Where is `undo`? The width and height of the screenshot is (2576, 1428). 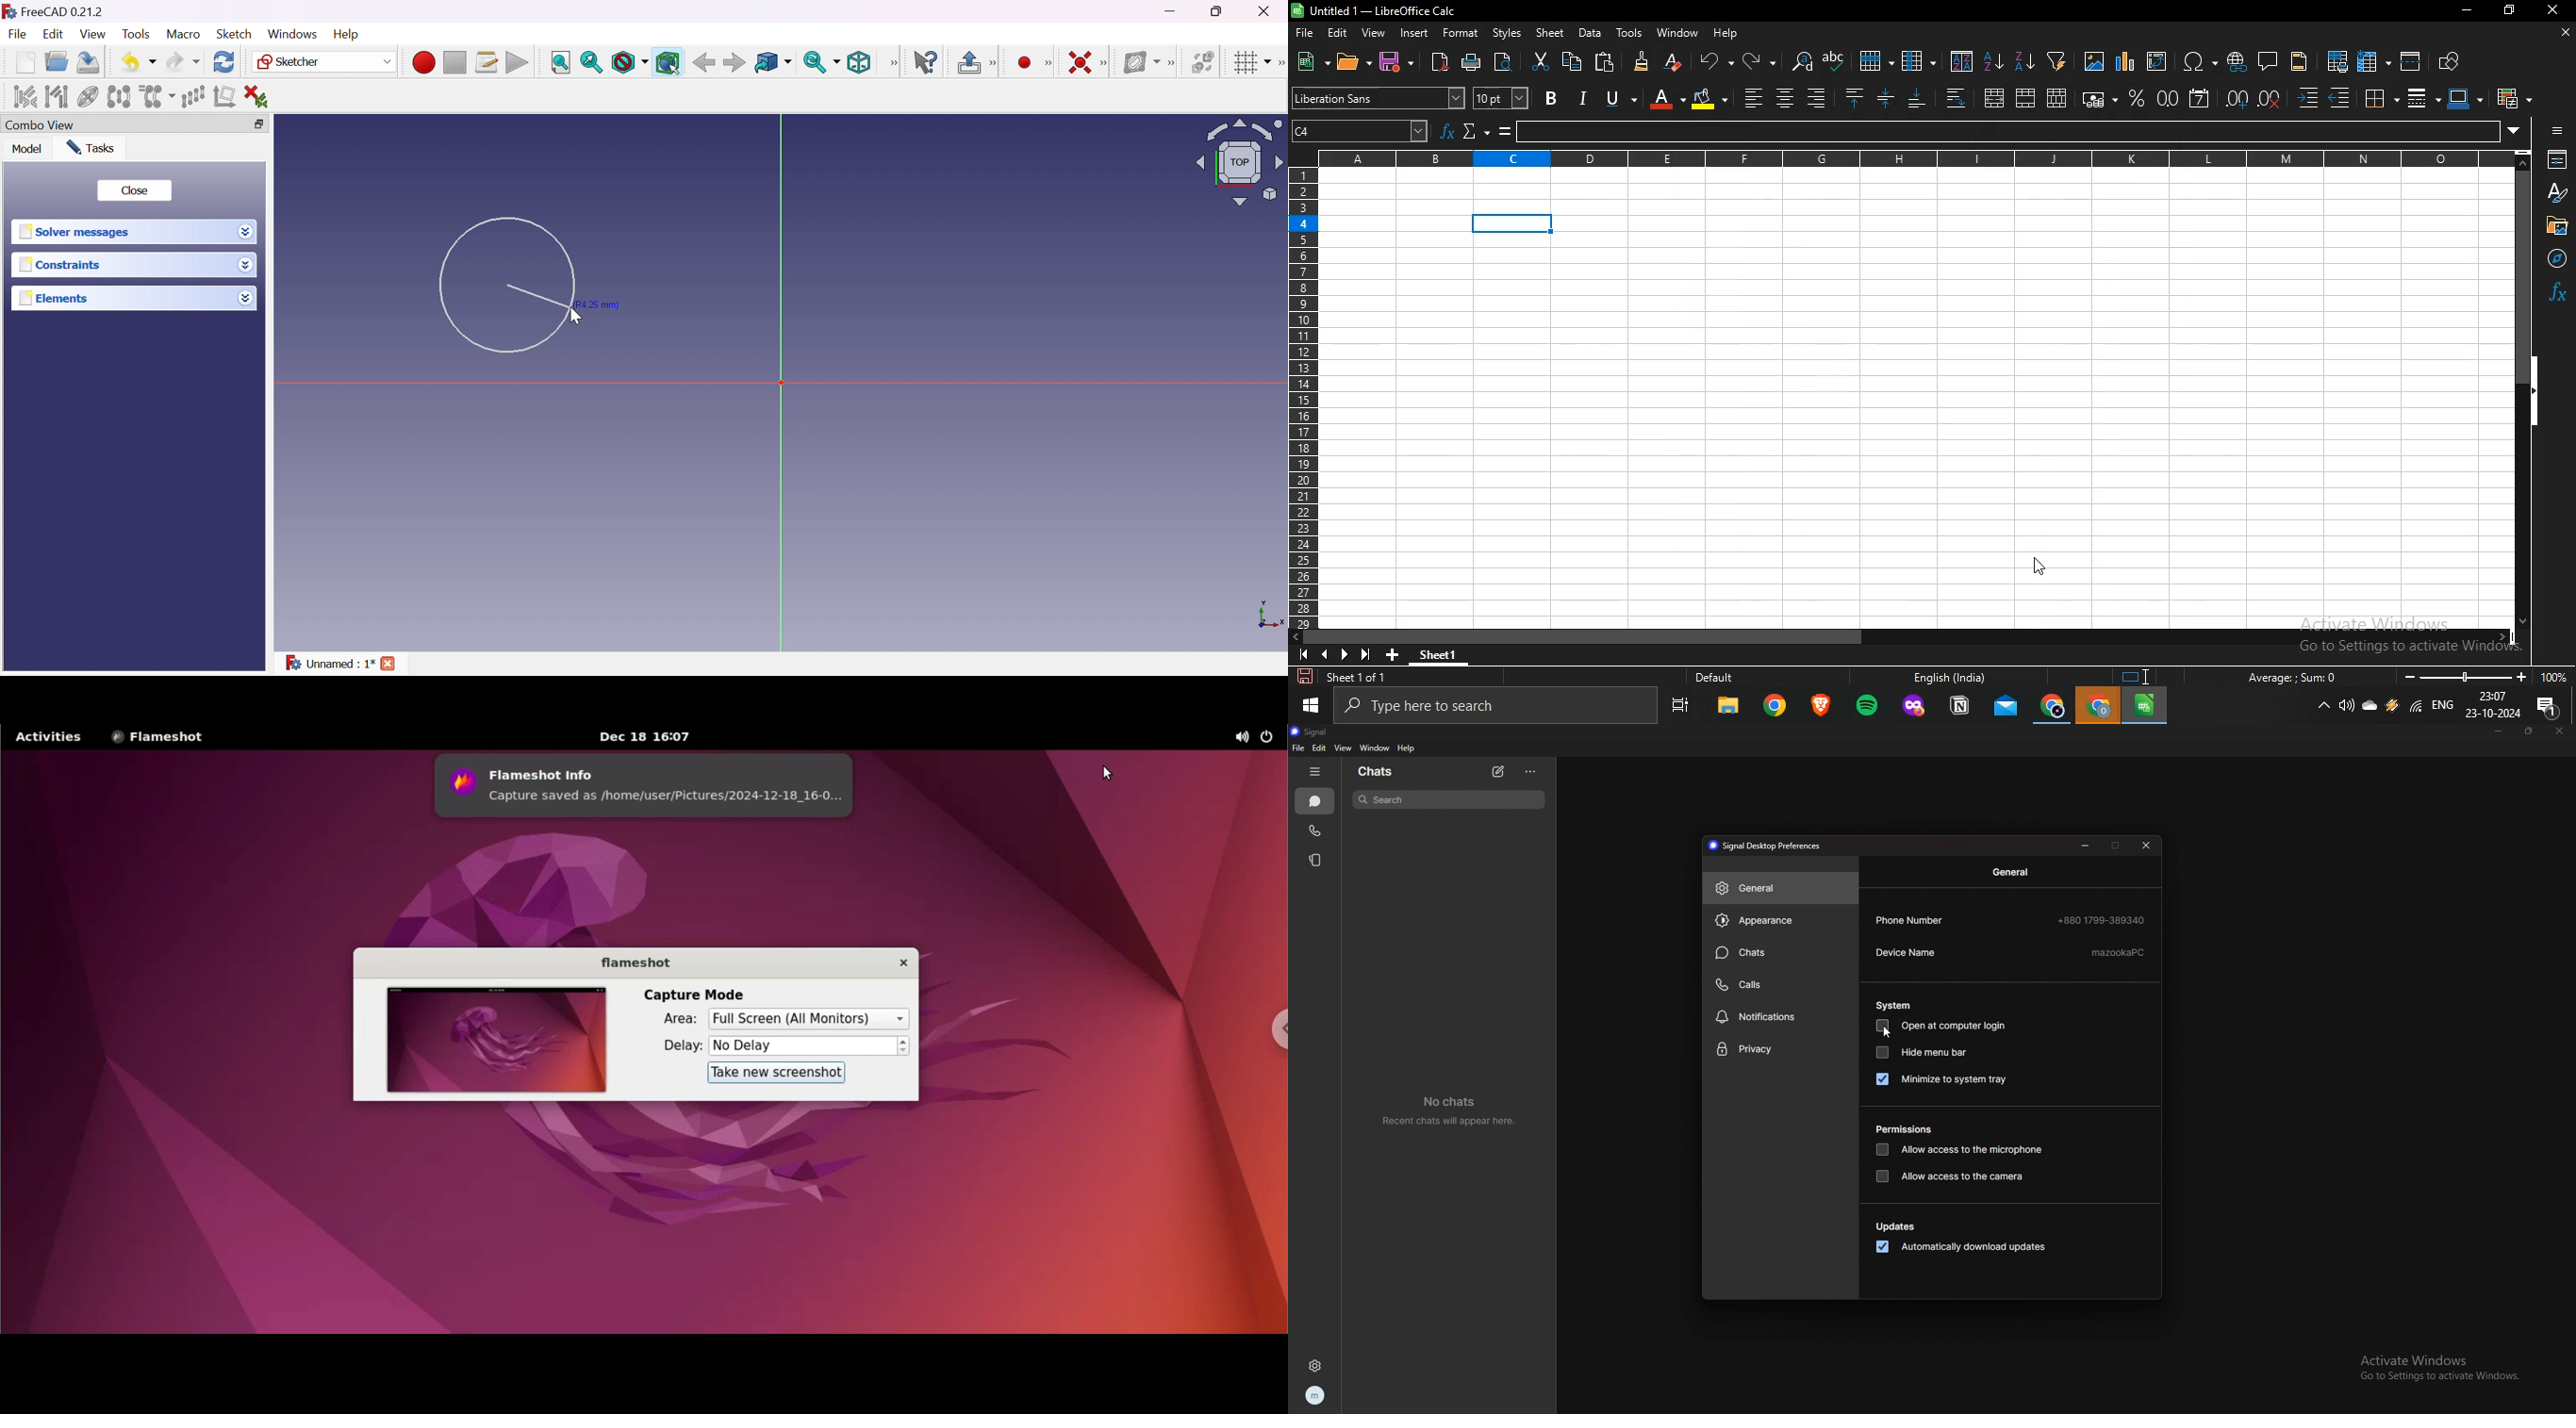 undo is located at coordinates (1712, 59).